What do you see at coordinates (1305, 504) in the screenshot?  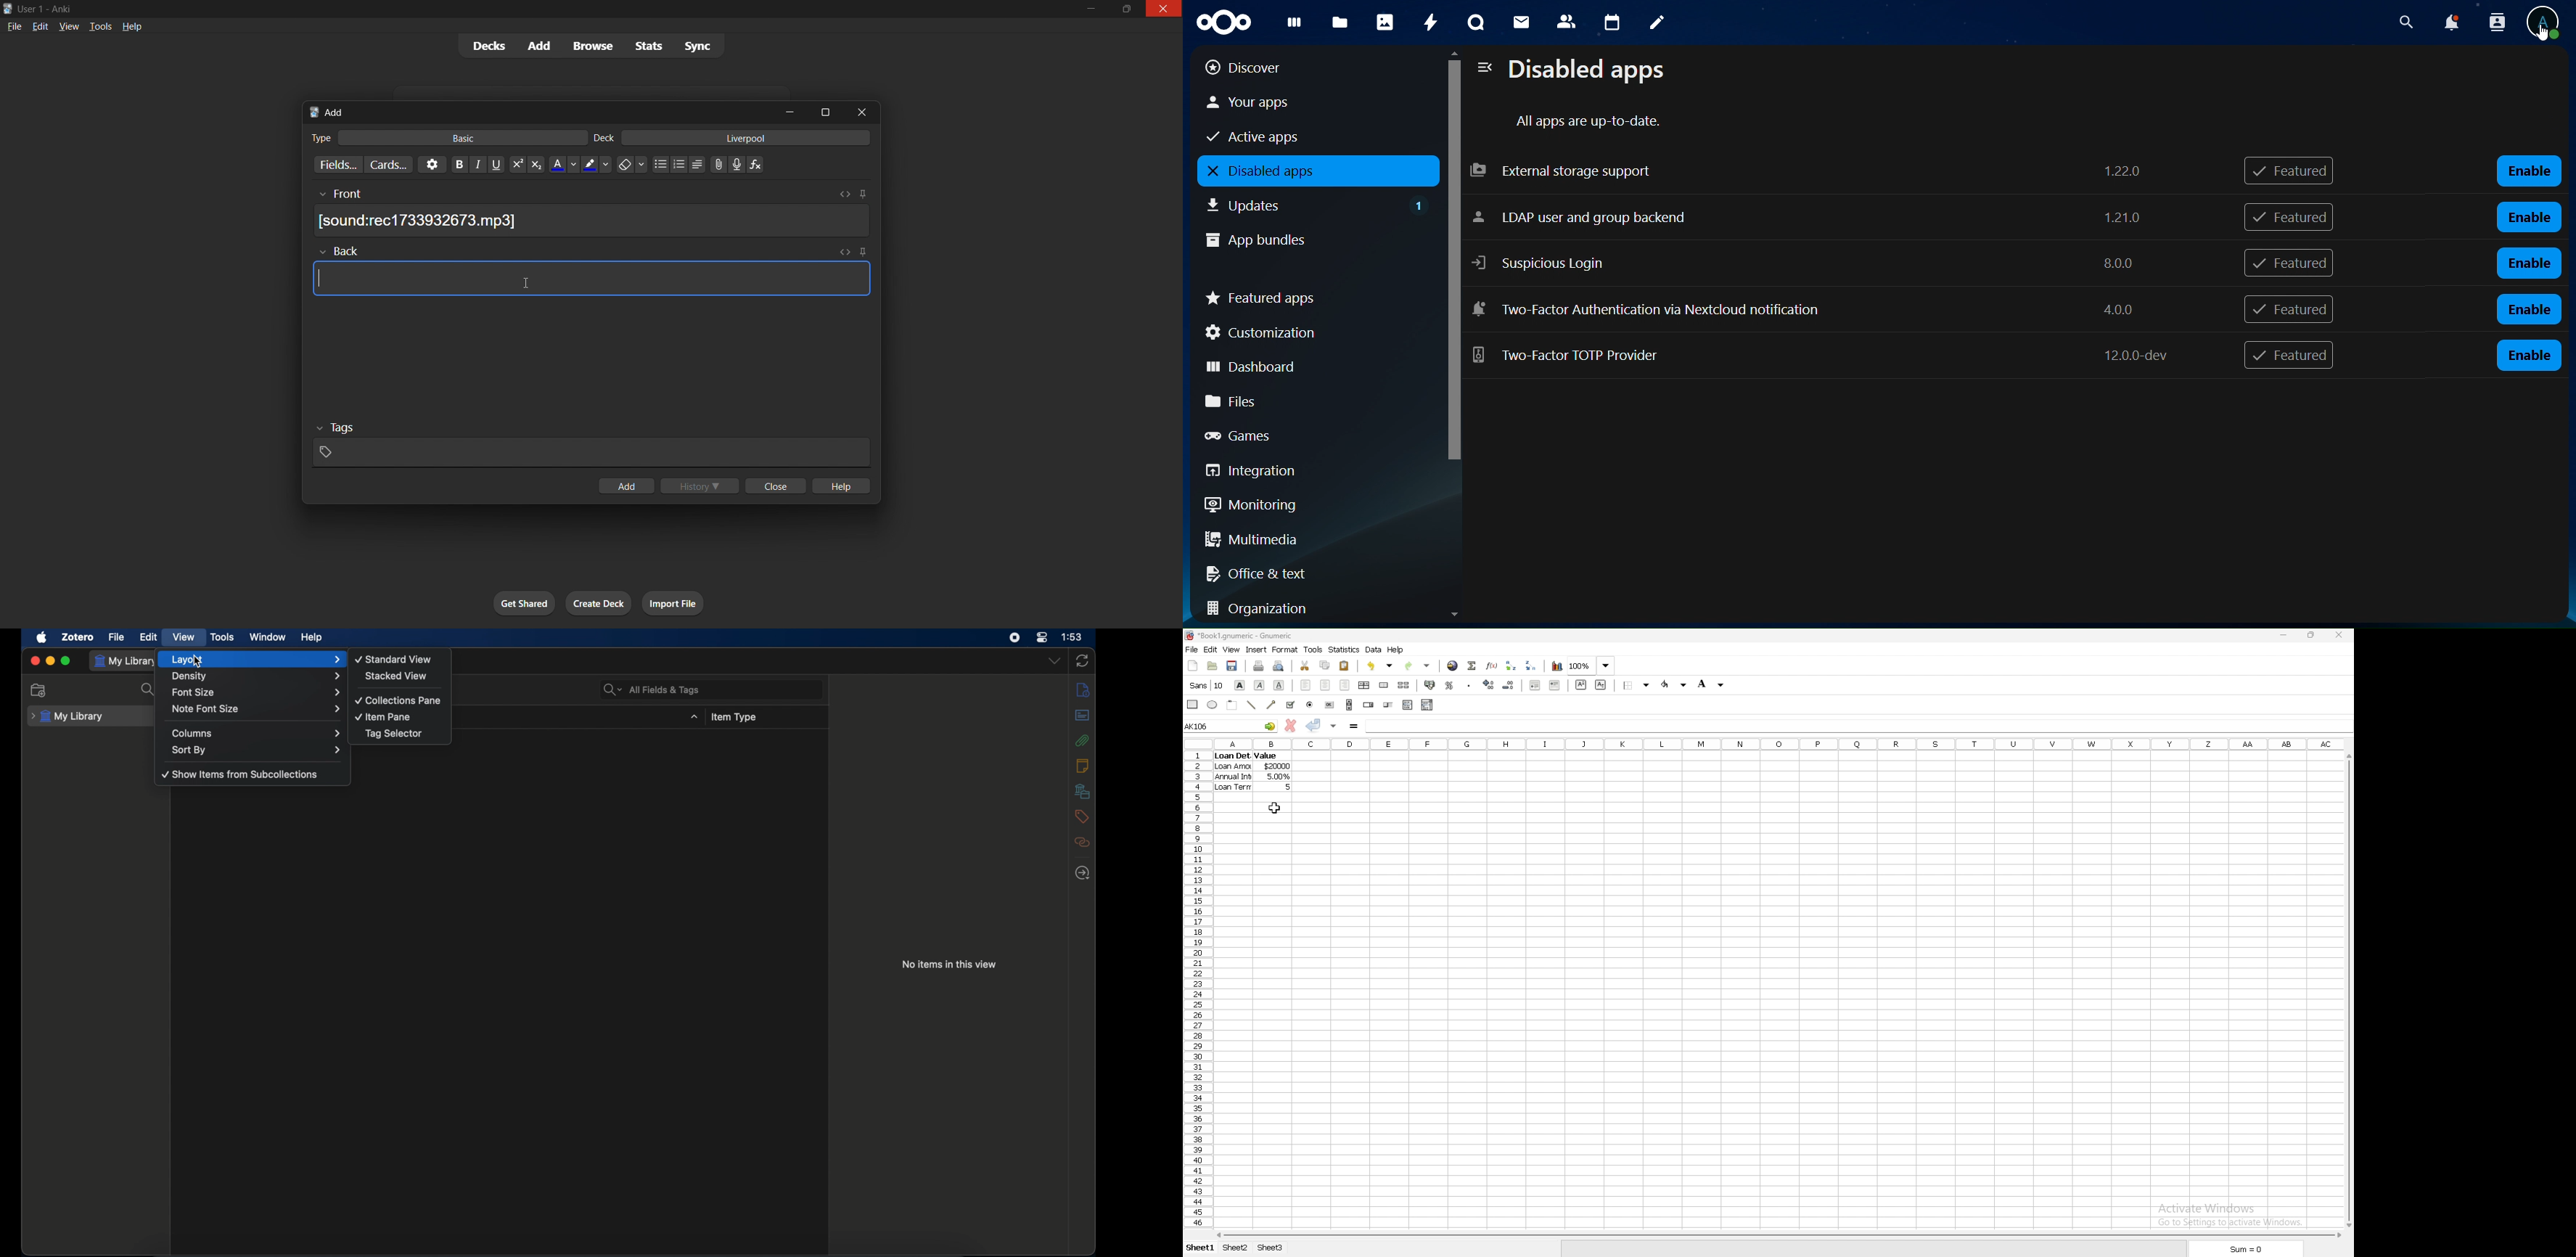 I see `monitoring` at bounding box center [1305, 504].